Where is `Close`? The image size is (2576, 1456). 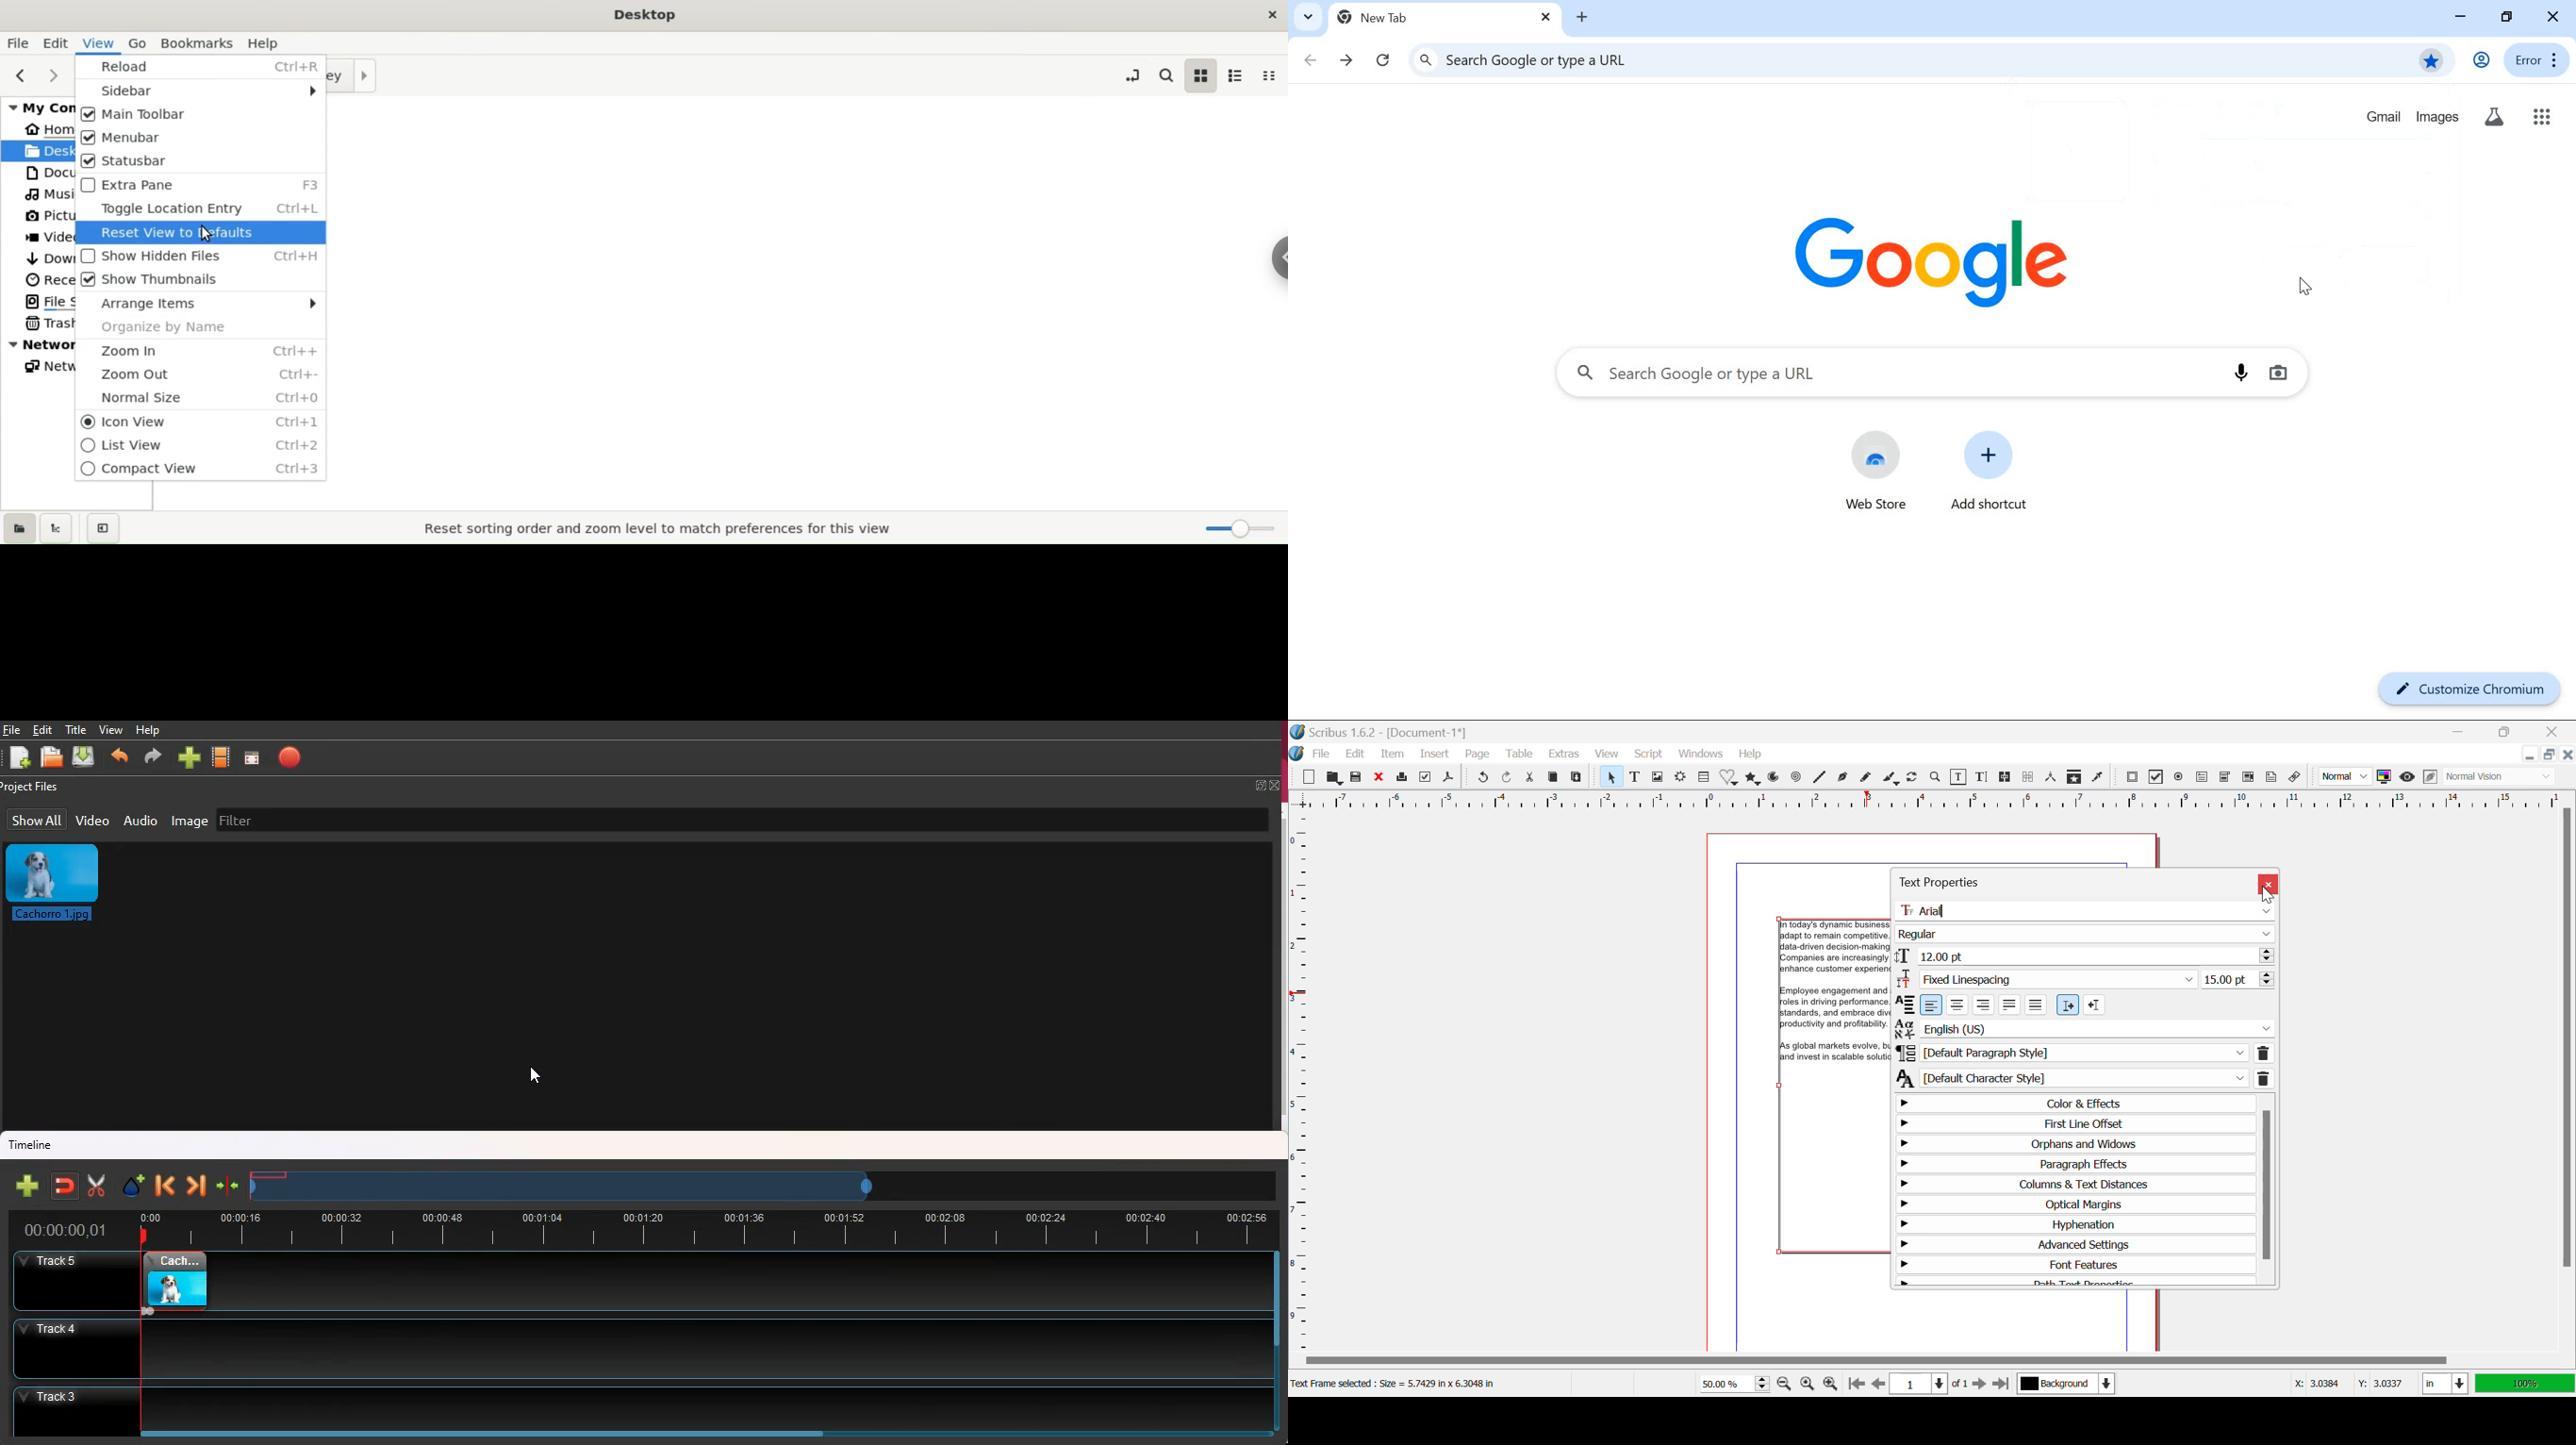
Close is located at coordinates (2269, 884).